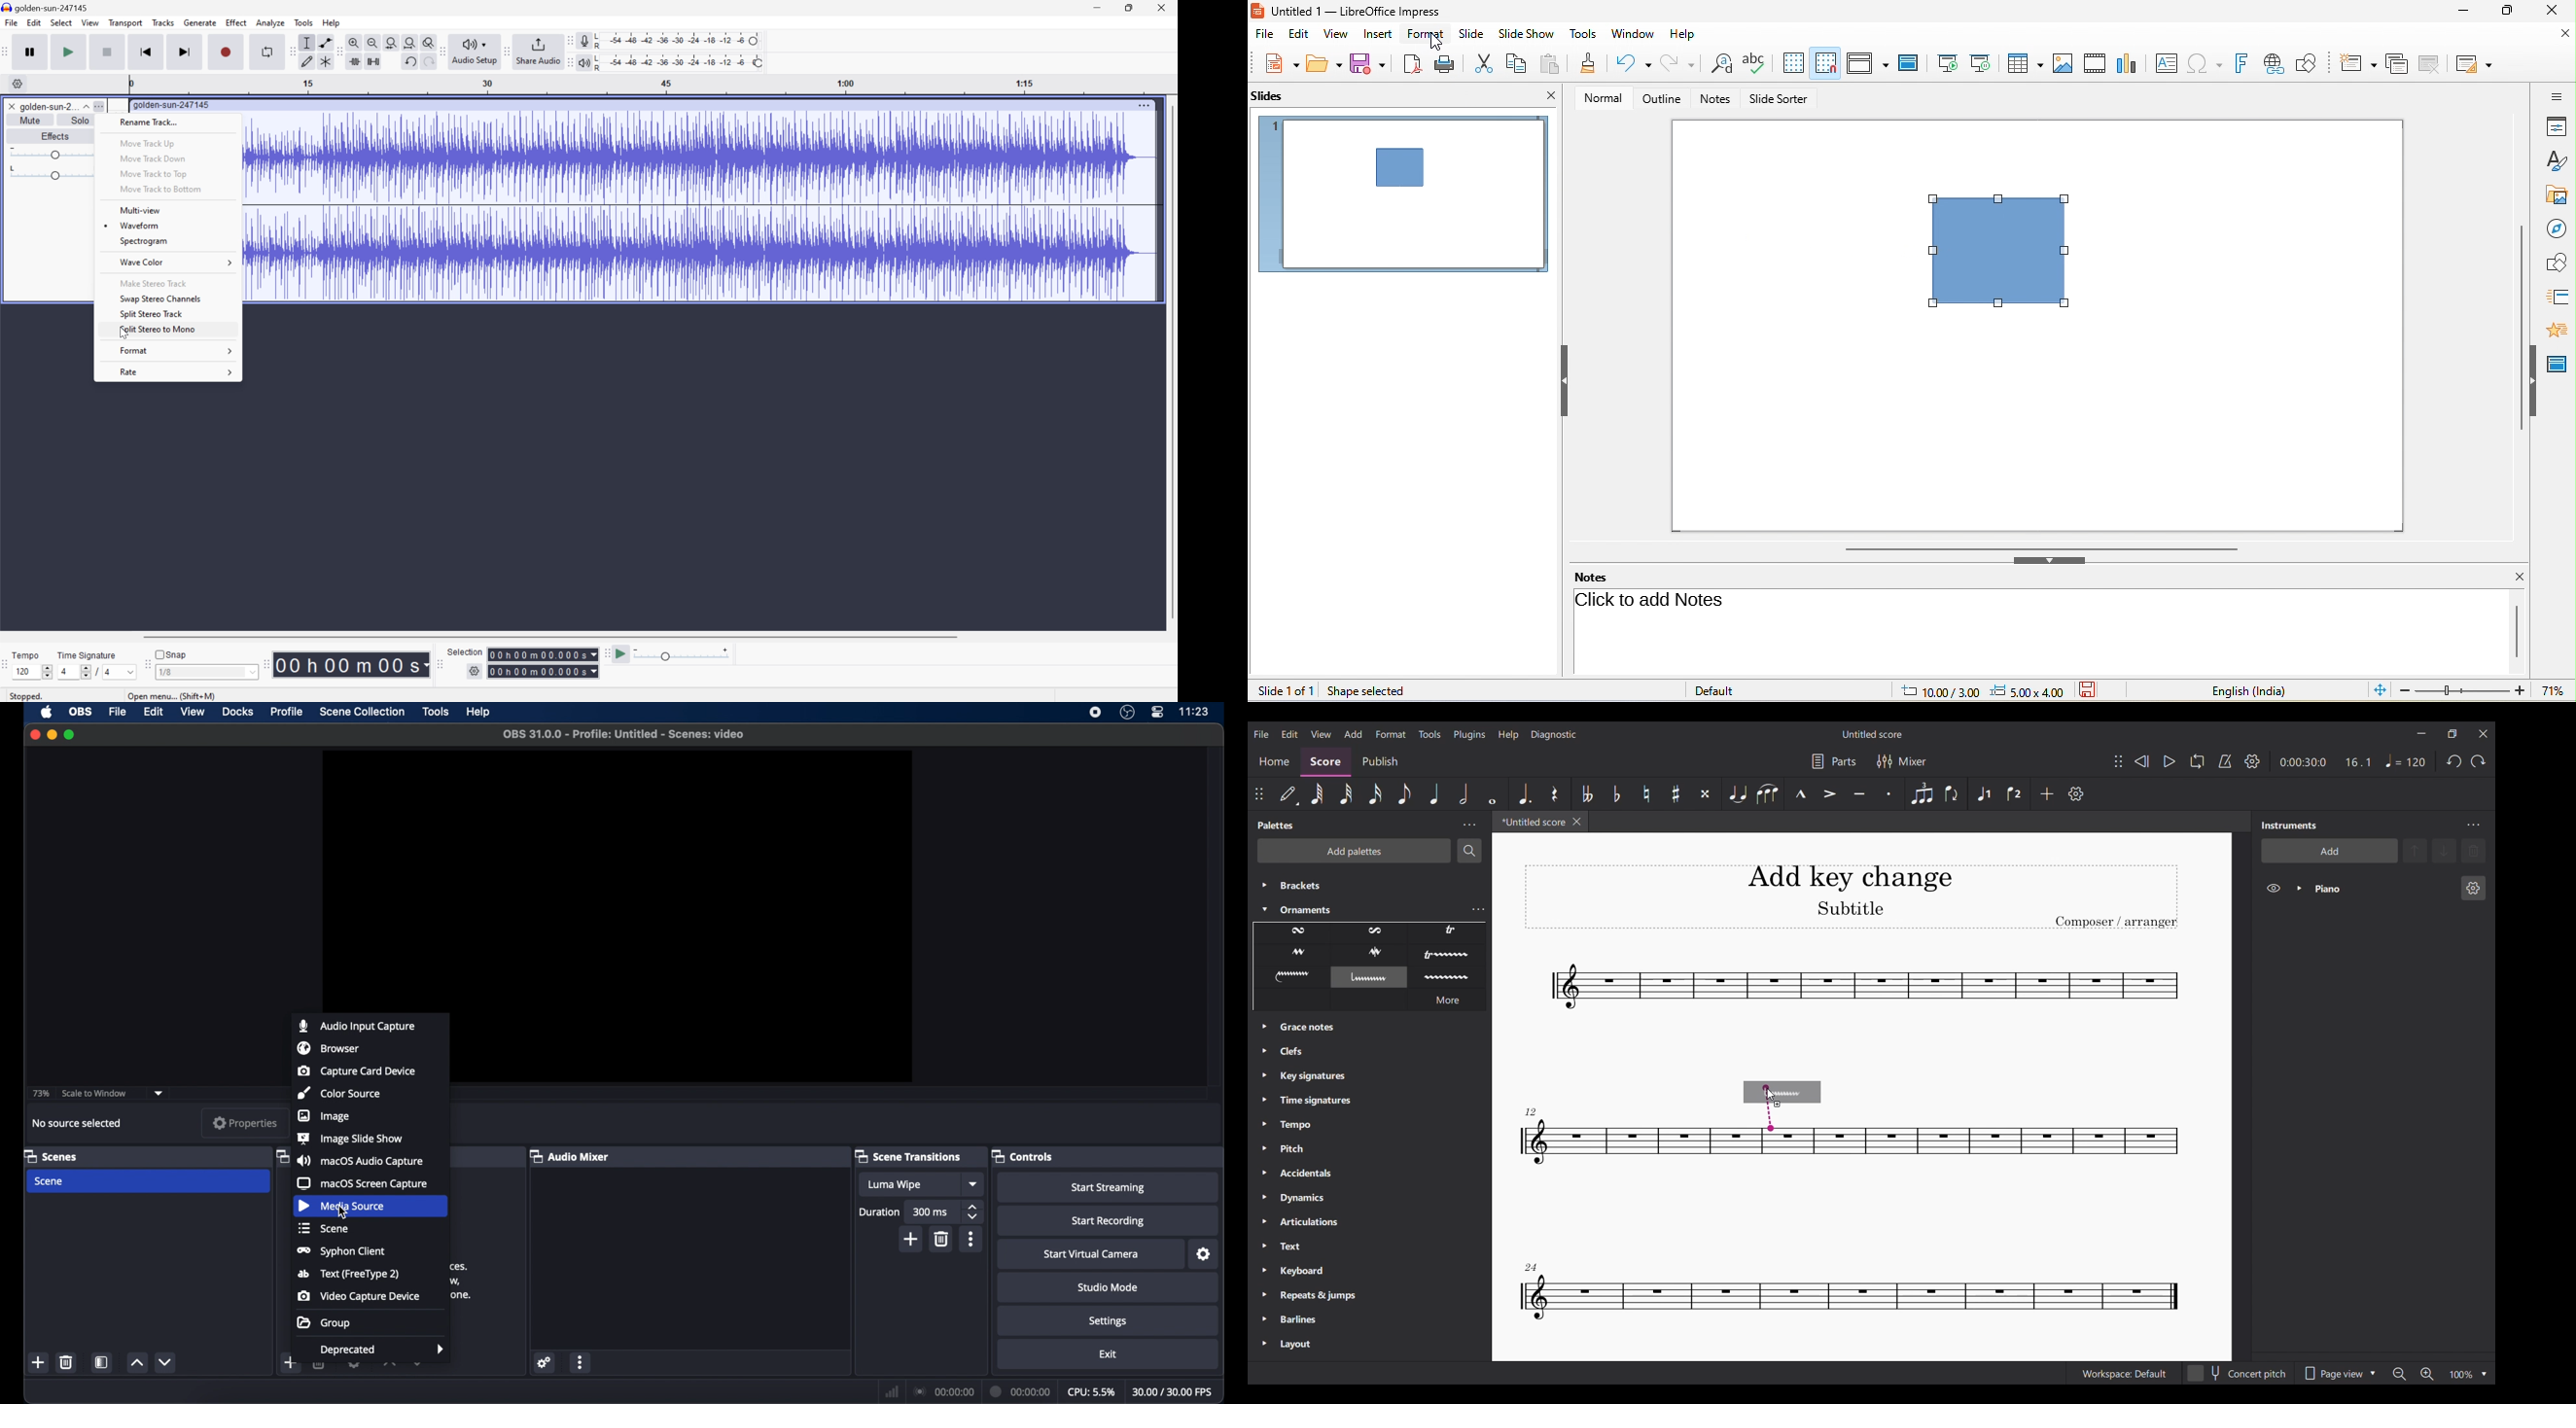 The height and width of the screenshot is (1428, 2576). I want to click on Delete, so click(2474, 851).